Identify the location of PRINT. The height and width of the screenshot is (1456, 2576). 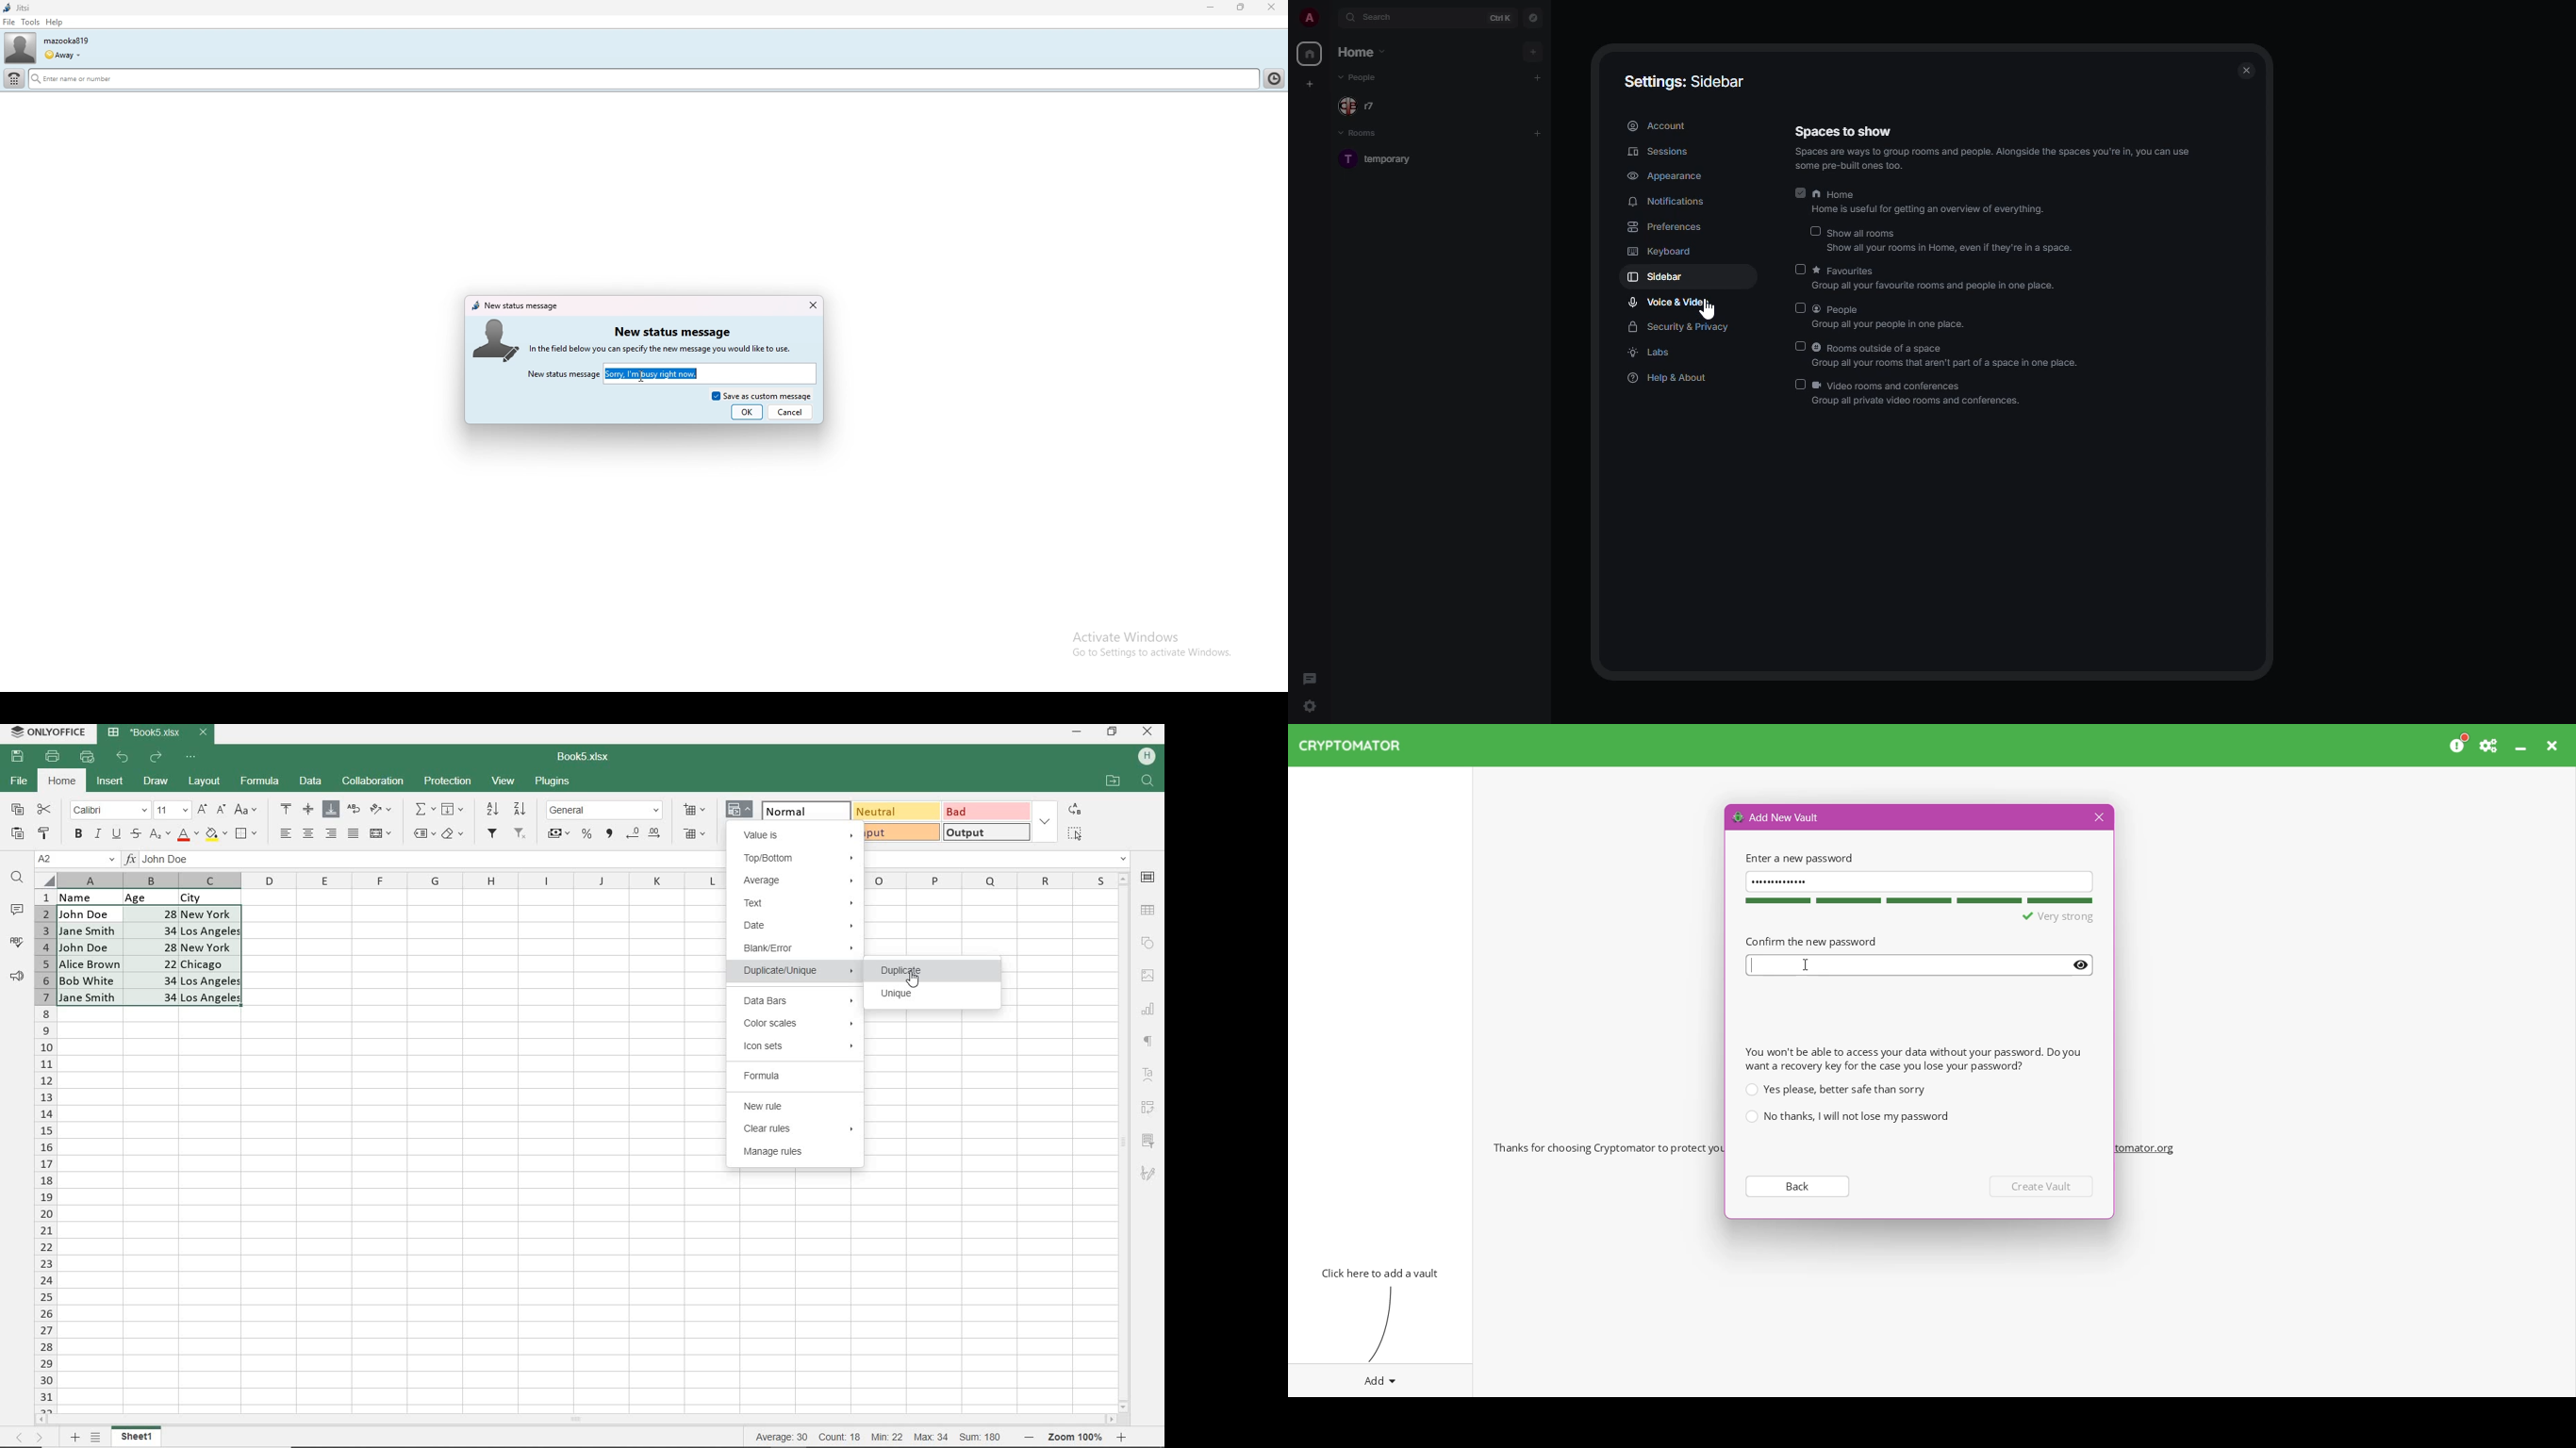
(53, 756).